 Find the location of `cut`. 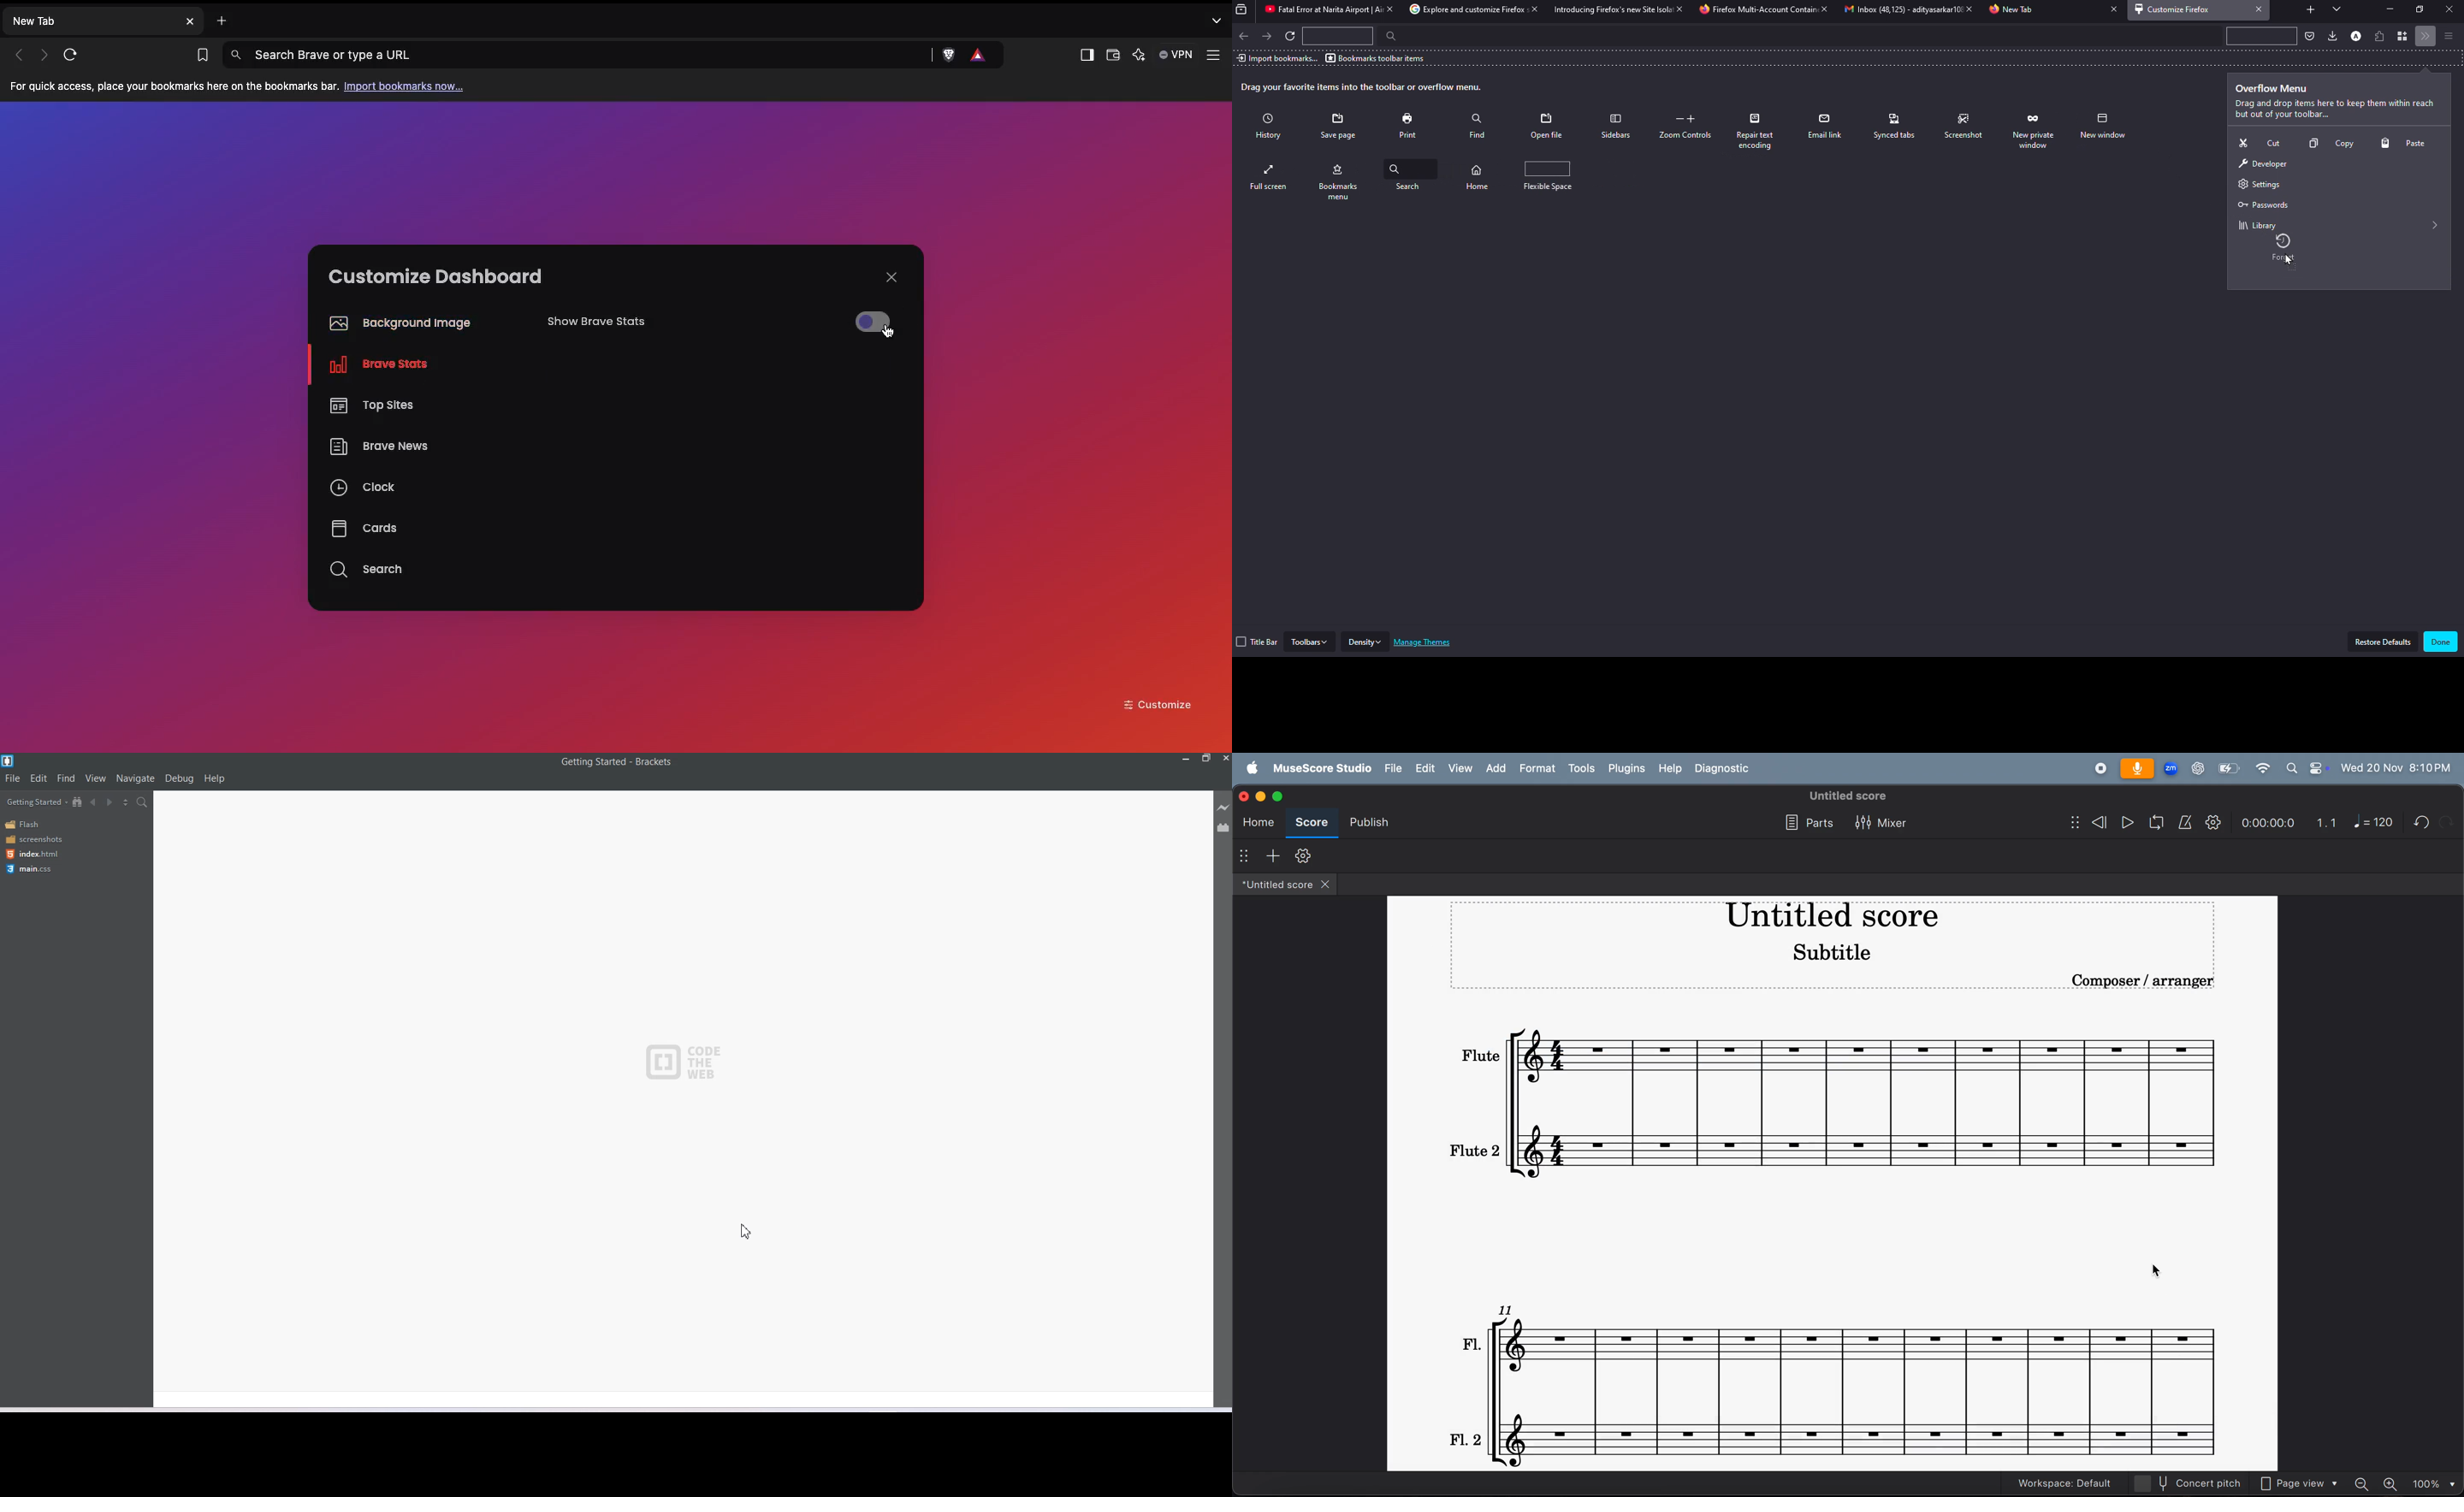

cut is located at coordinates (2257, 142).